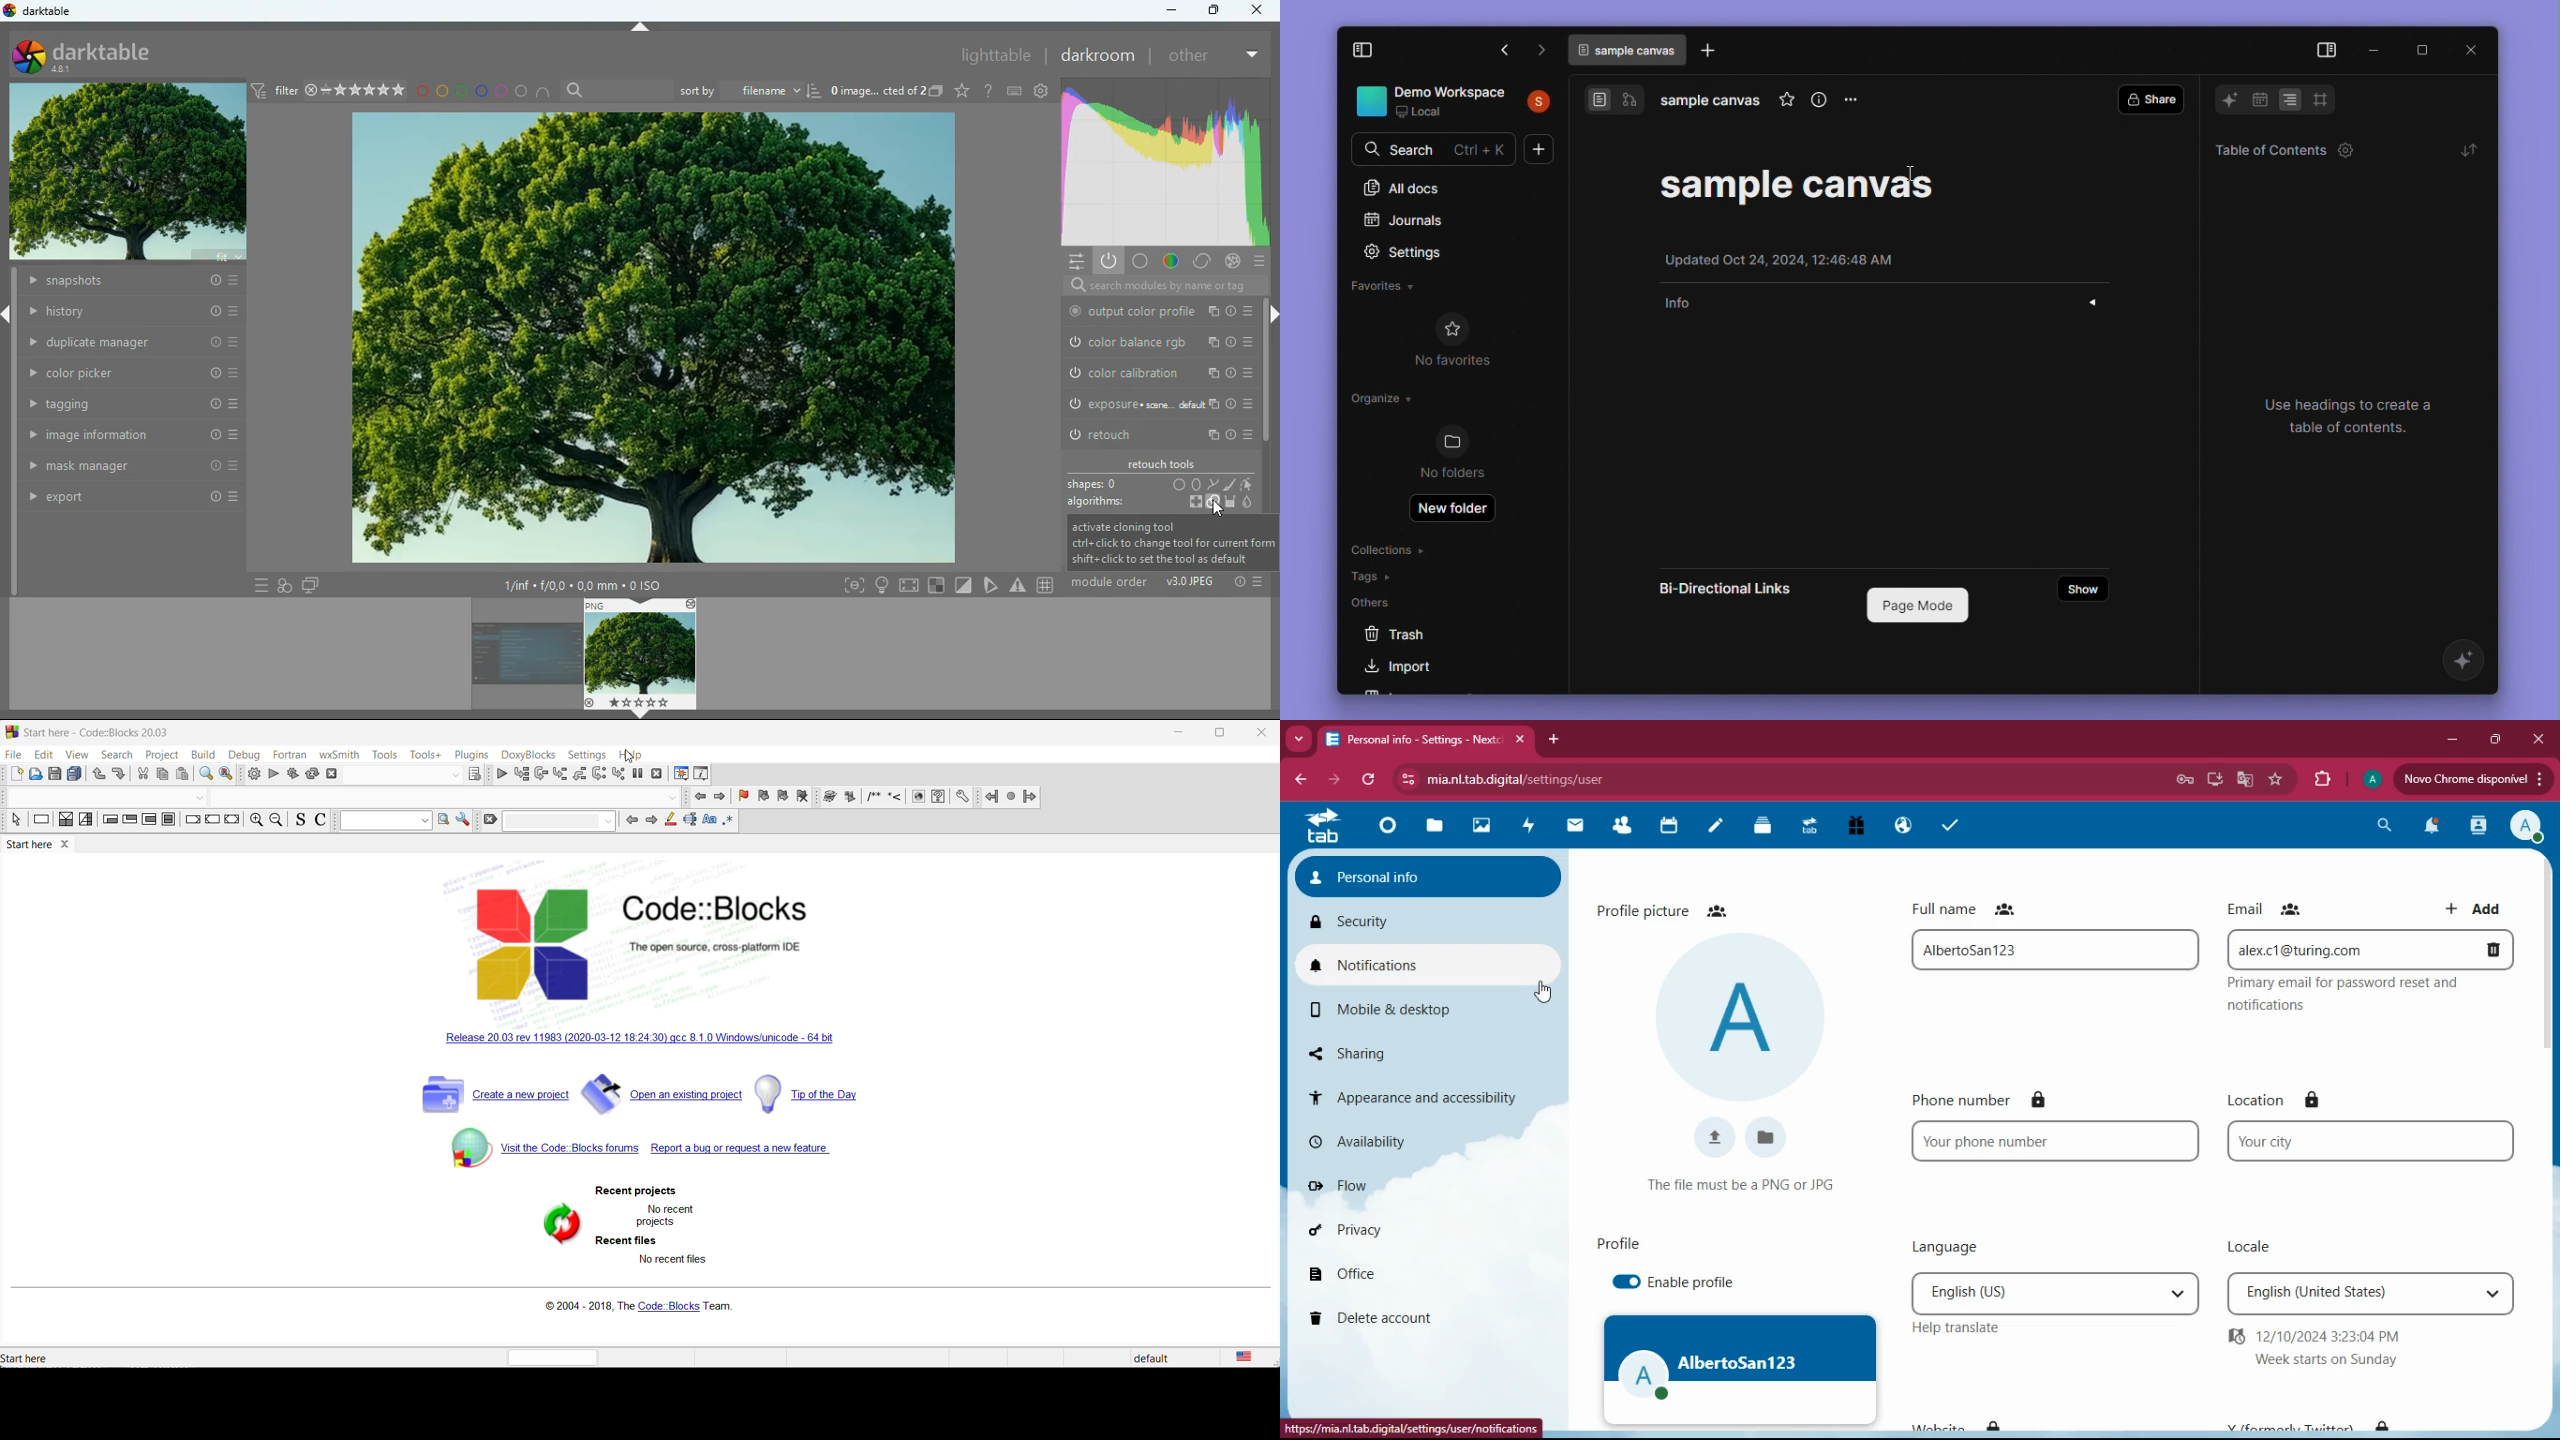 Image resolution: width=2576 pixels, height=1456 pixels. What do you see at coordinates (1542, 991) in the screenshot?
I see `cursor` at bounding box center [1542, 991].